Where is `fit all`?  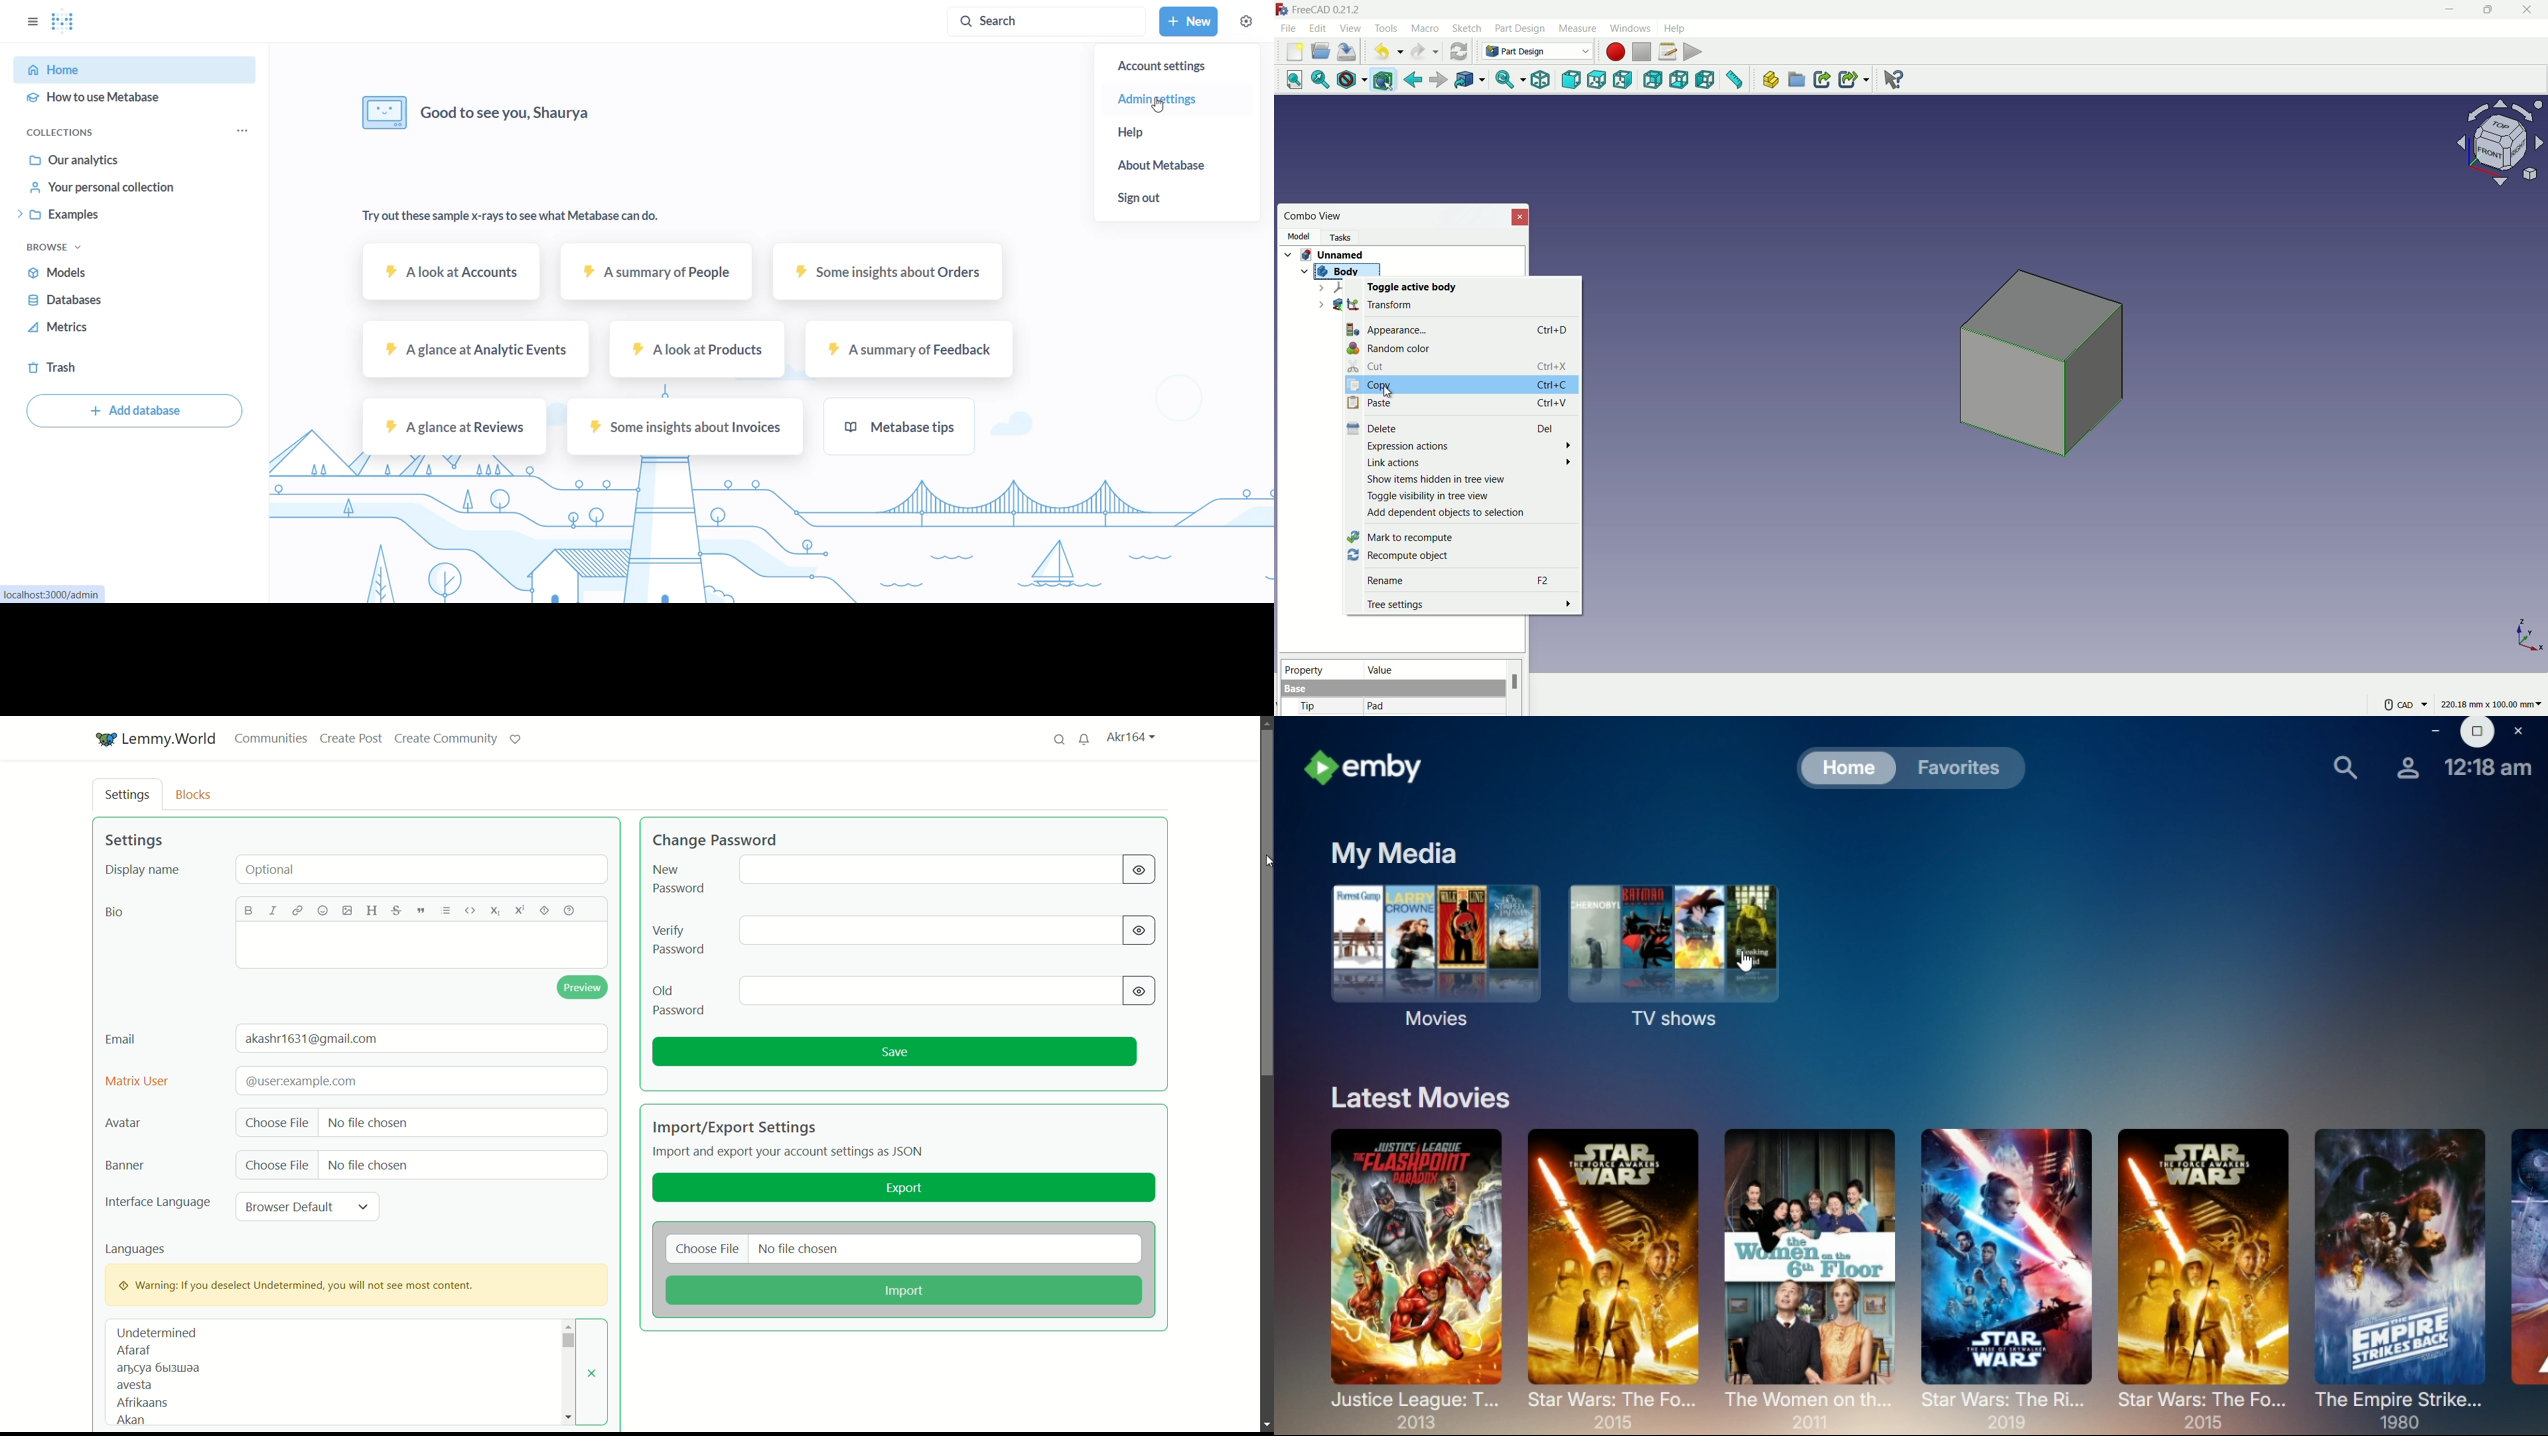 fit all is located at coordinates (1290, 79).